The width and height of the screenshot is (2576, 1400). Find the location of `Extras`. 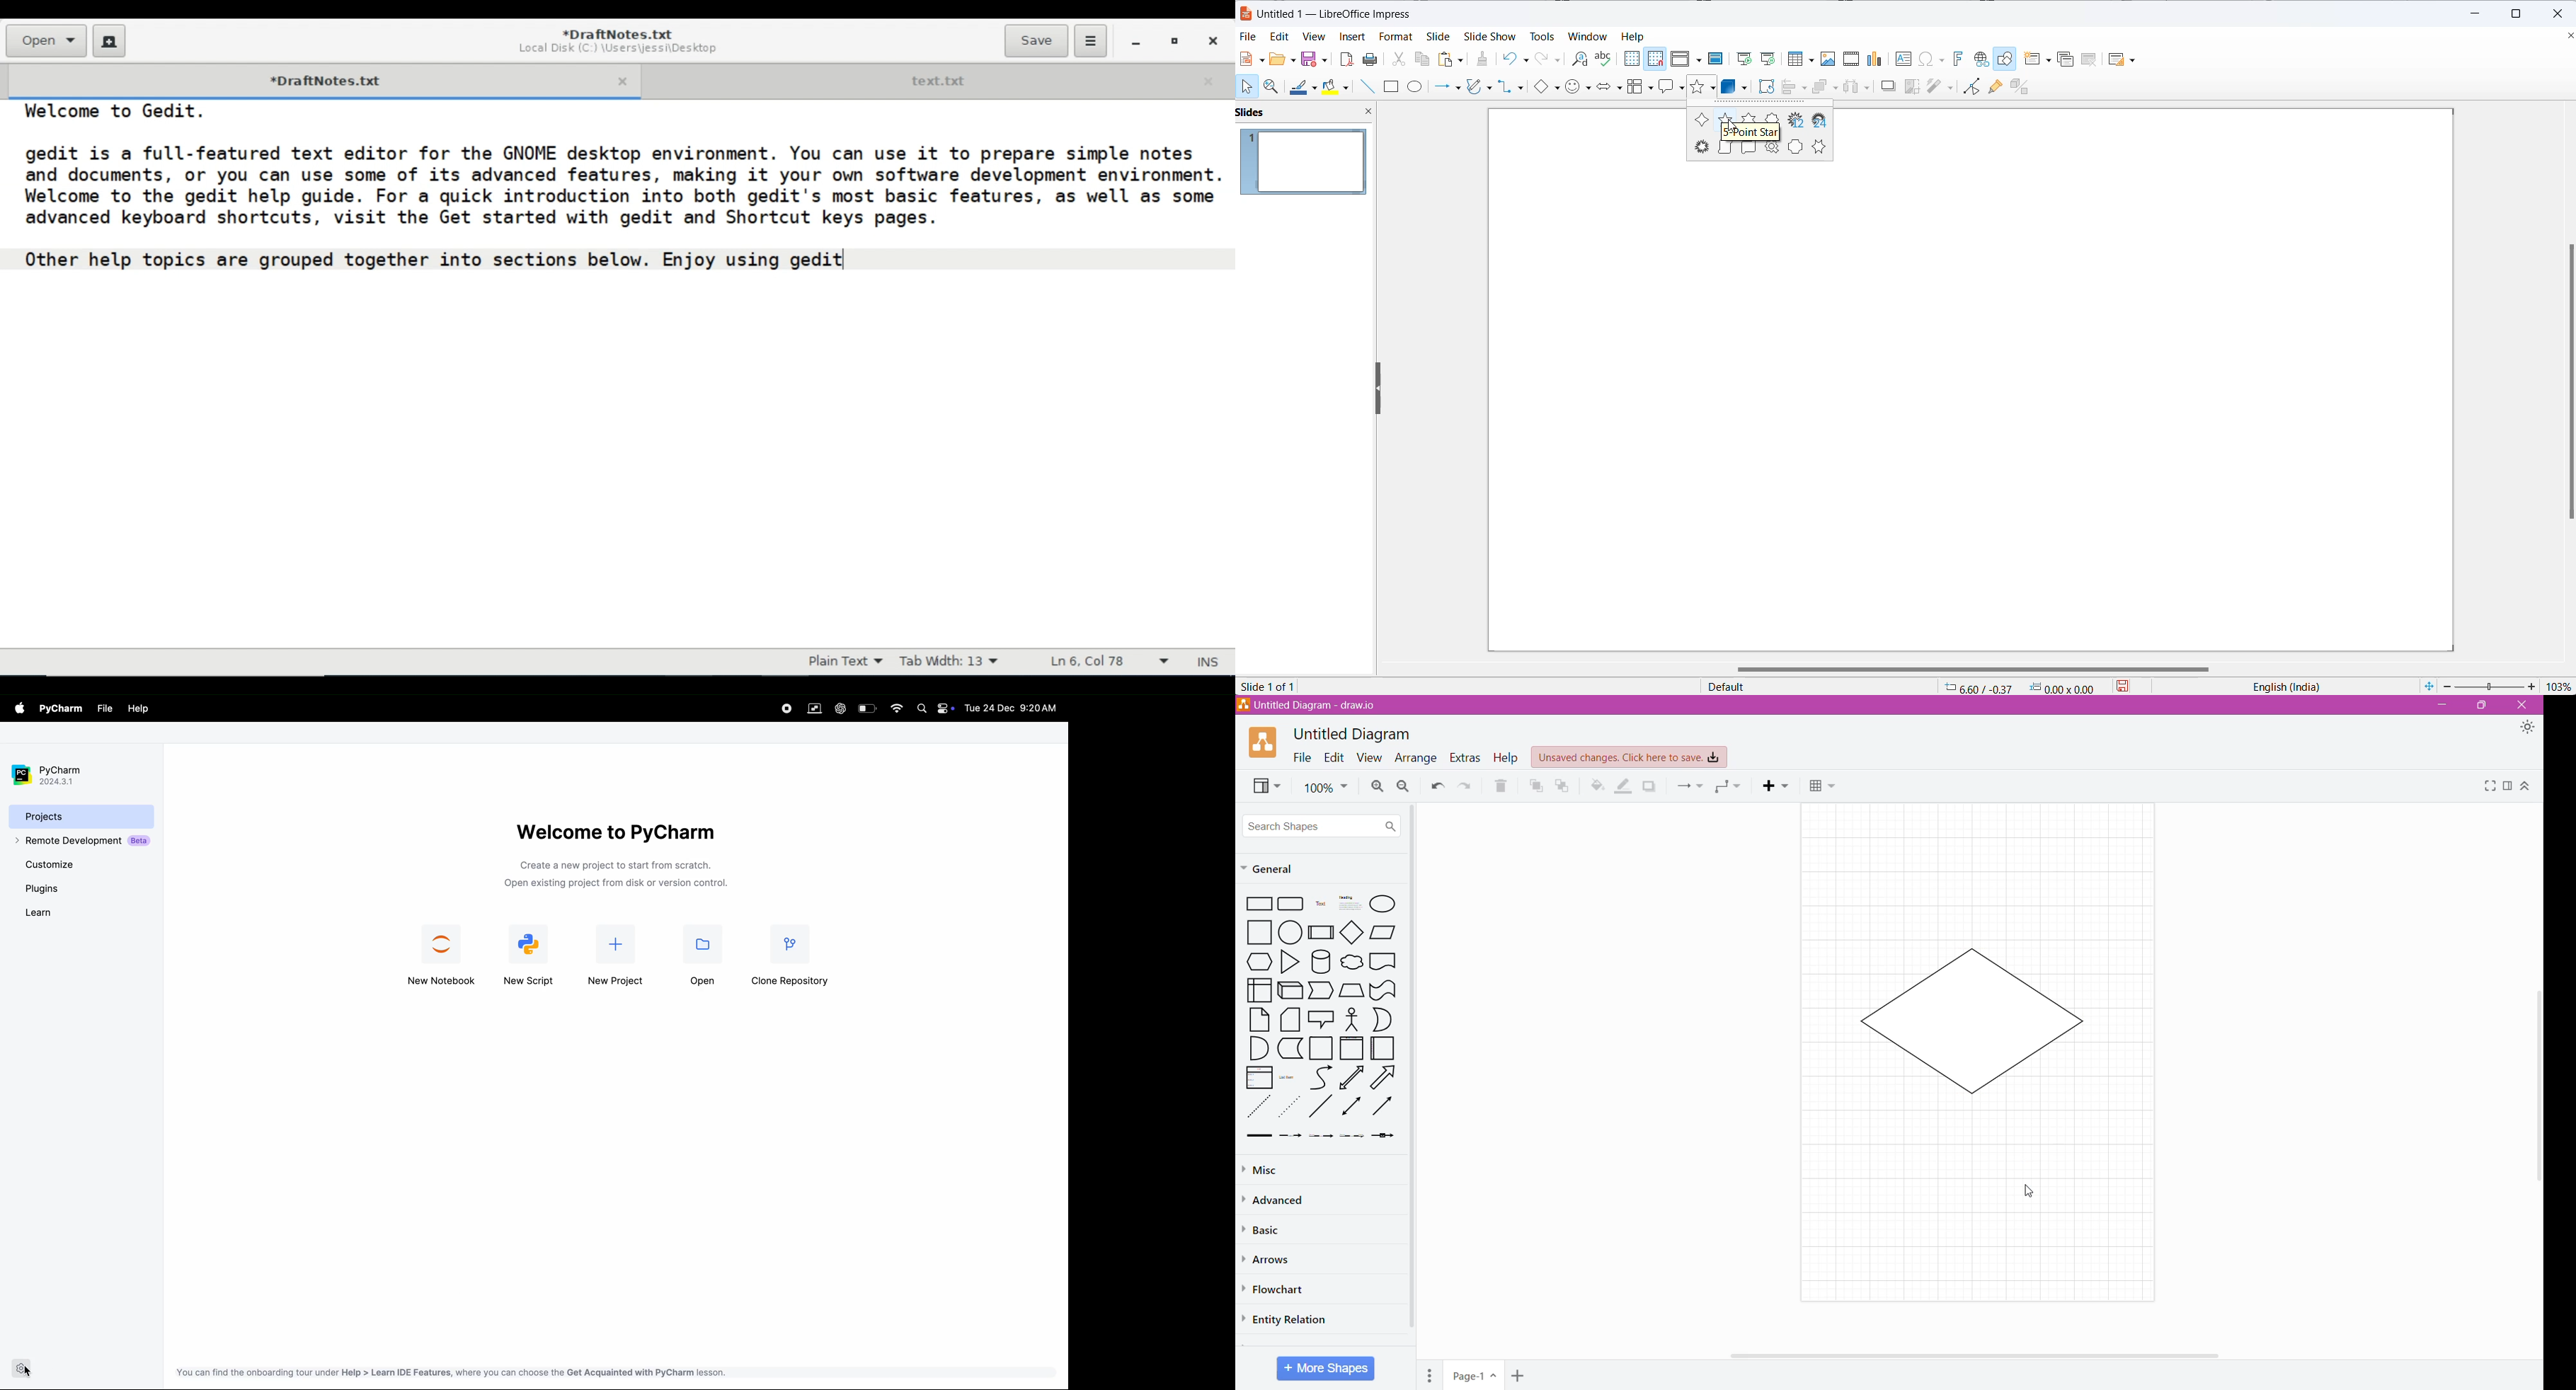

Extras is located at coordinates (1465, 758).